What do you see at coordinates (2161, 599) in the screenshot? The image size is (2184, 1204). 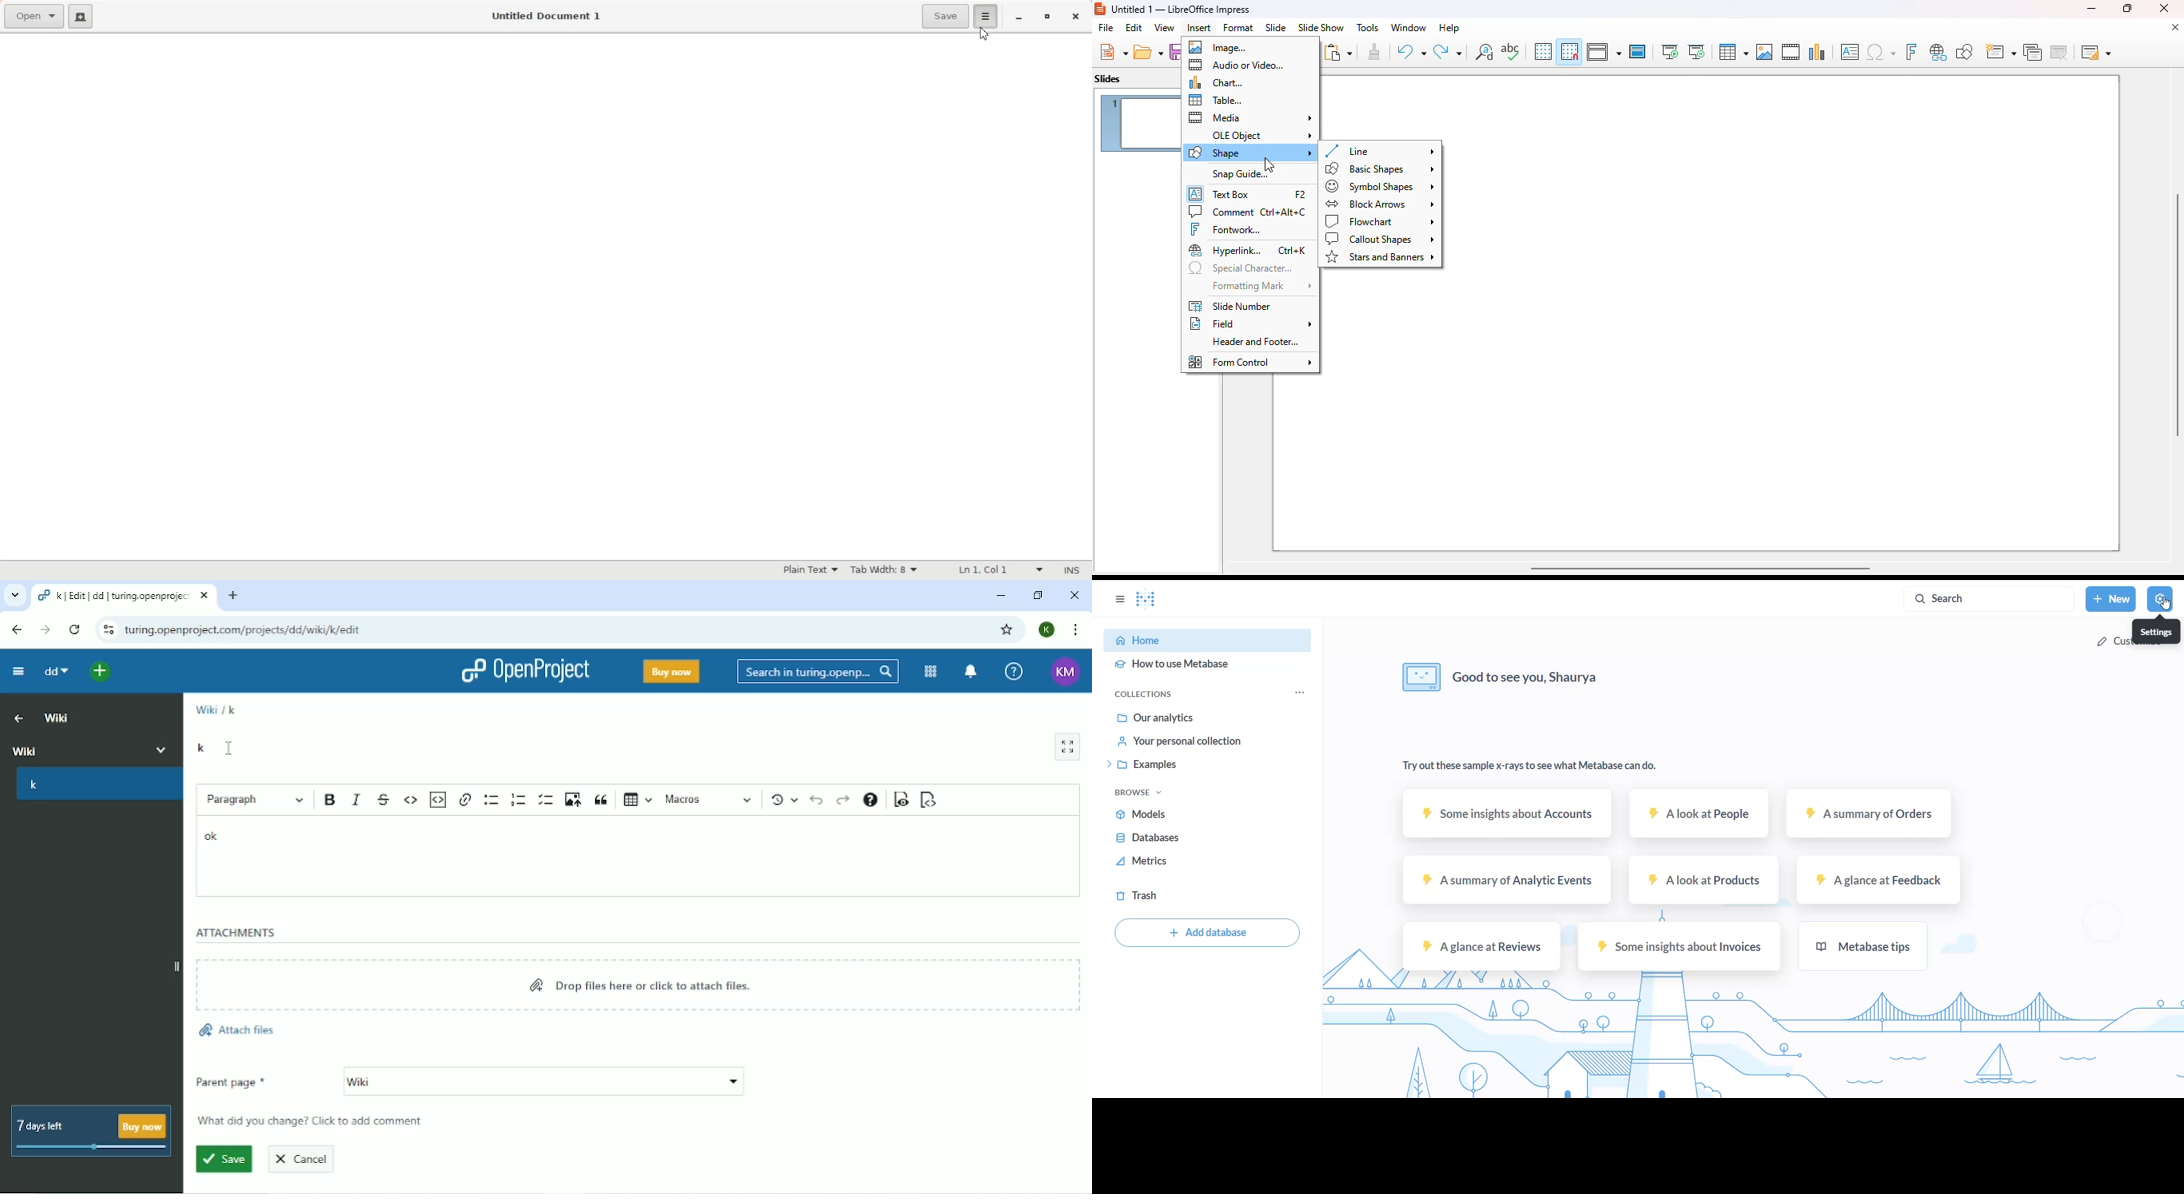 I see `settings` at bounding box center [2161, 599].